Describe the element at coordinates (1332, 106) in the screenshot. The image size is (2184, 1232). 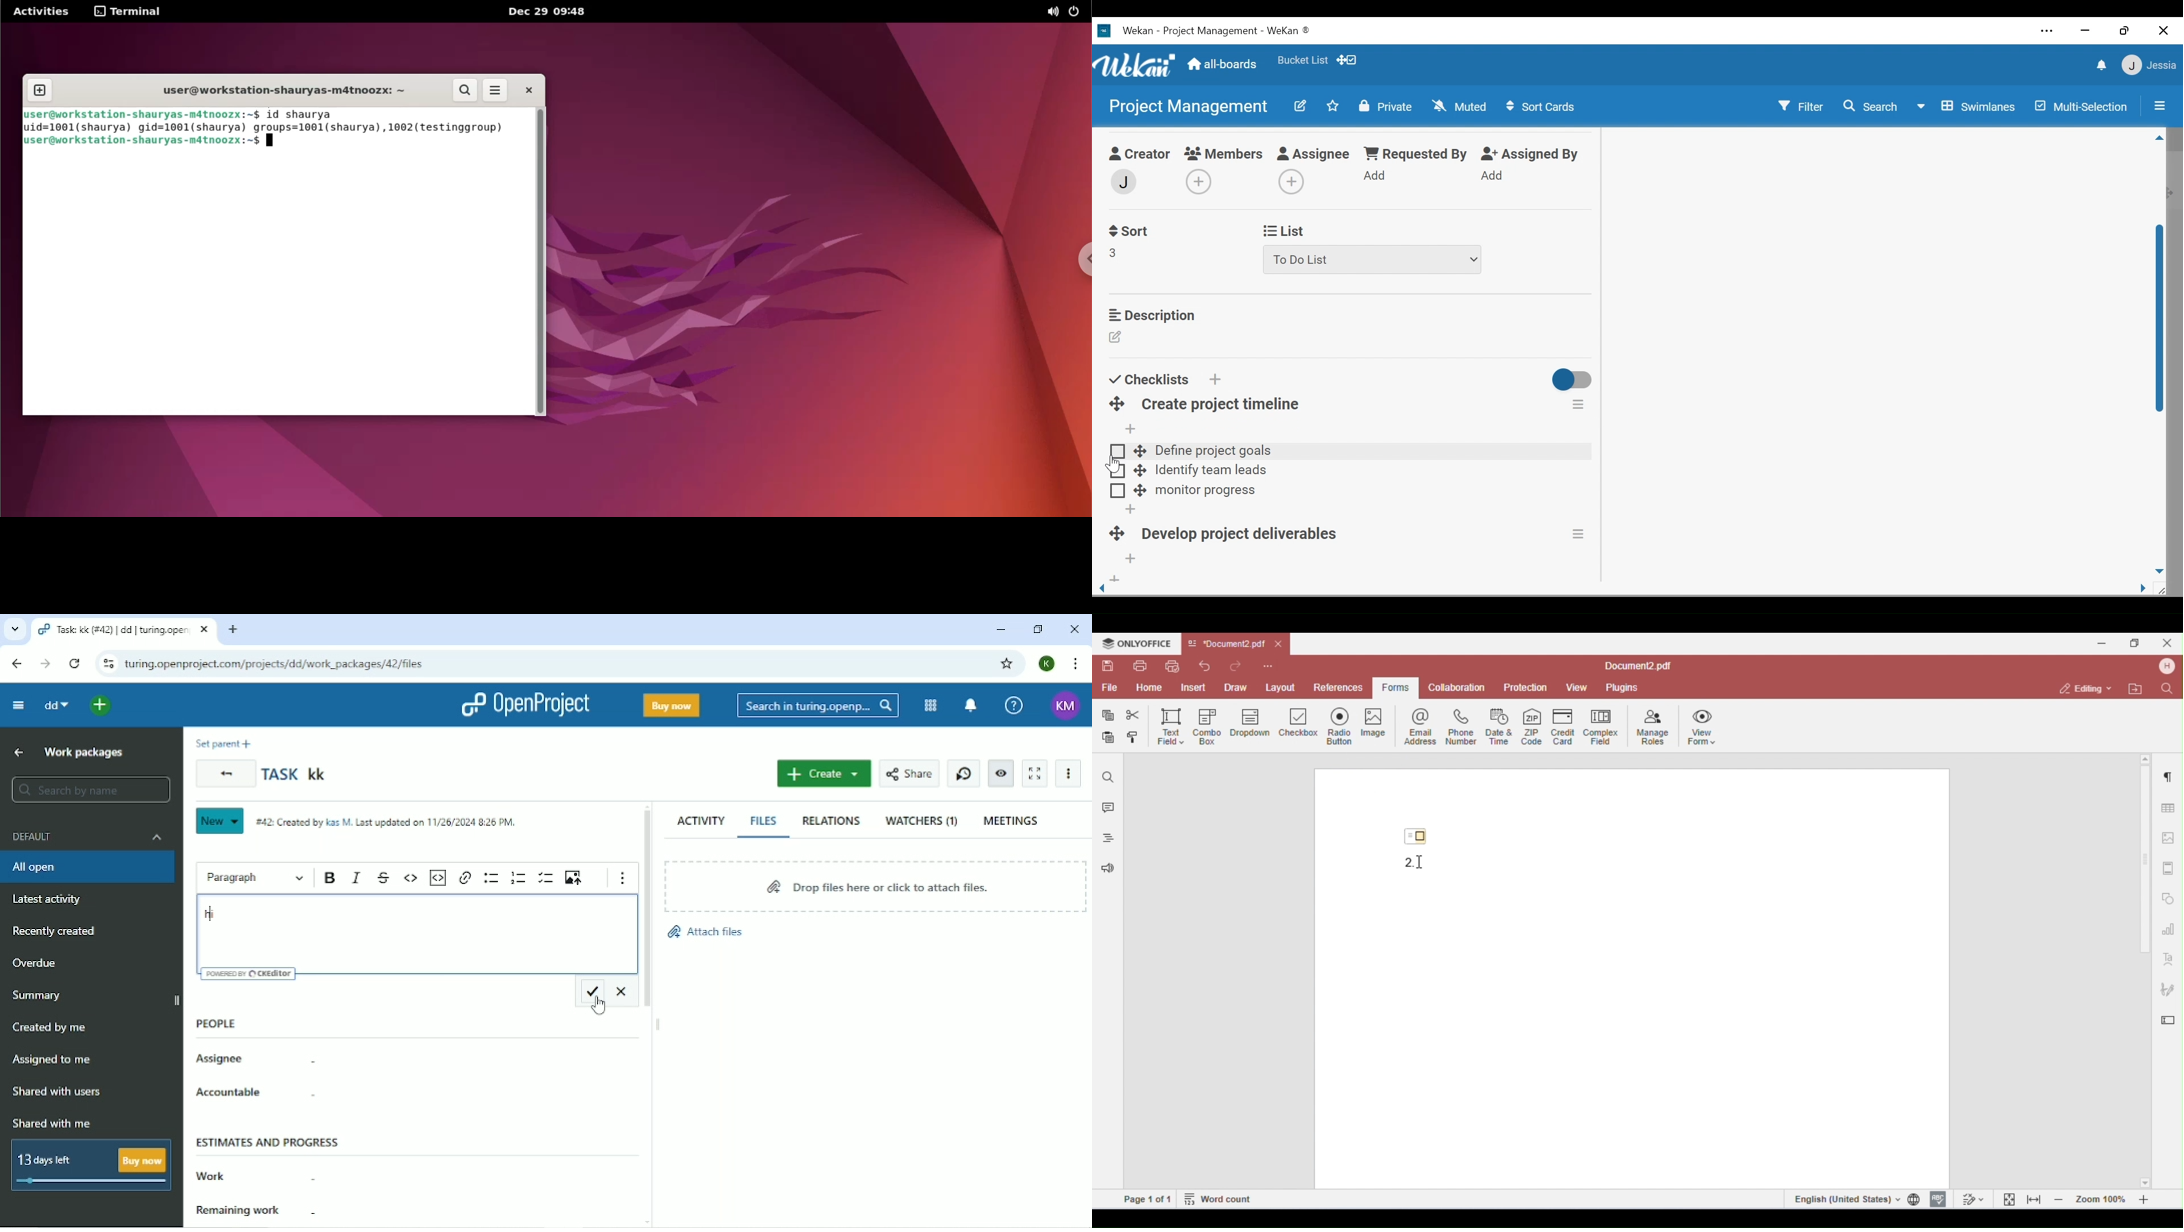
I see `Toggle favorites` at that location.